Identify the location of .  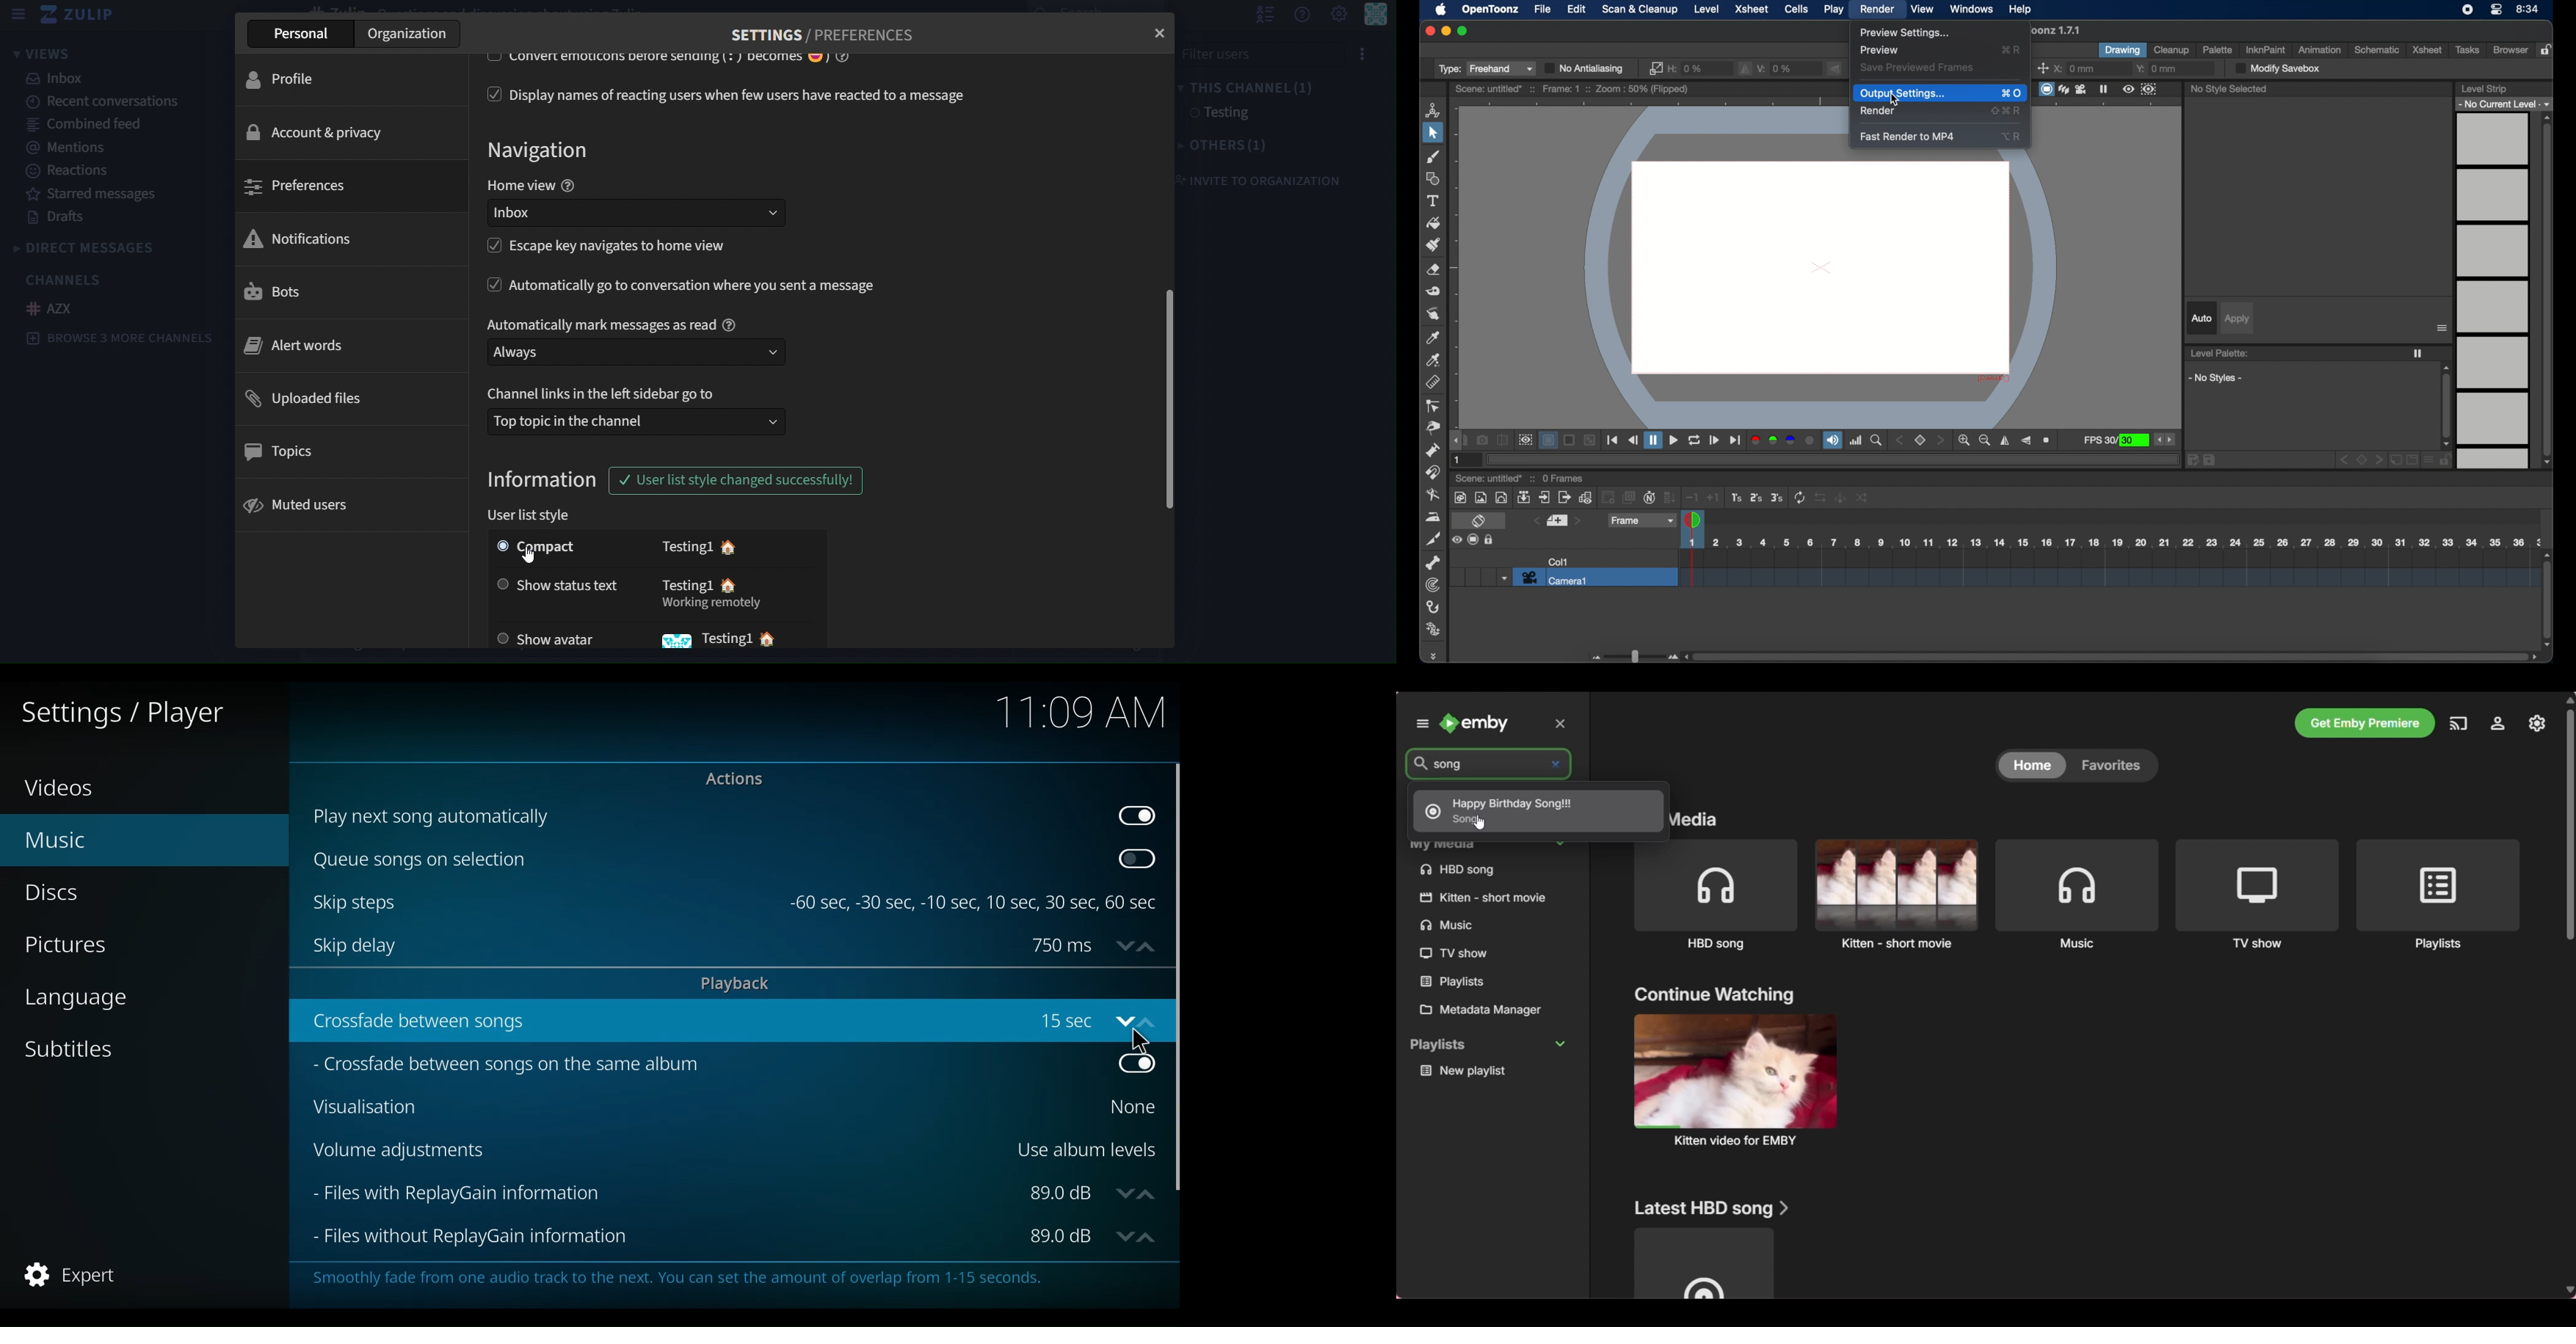
(2381, 460).